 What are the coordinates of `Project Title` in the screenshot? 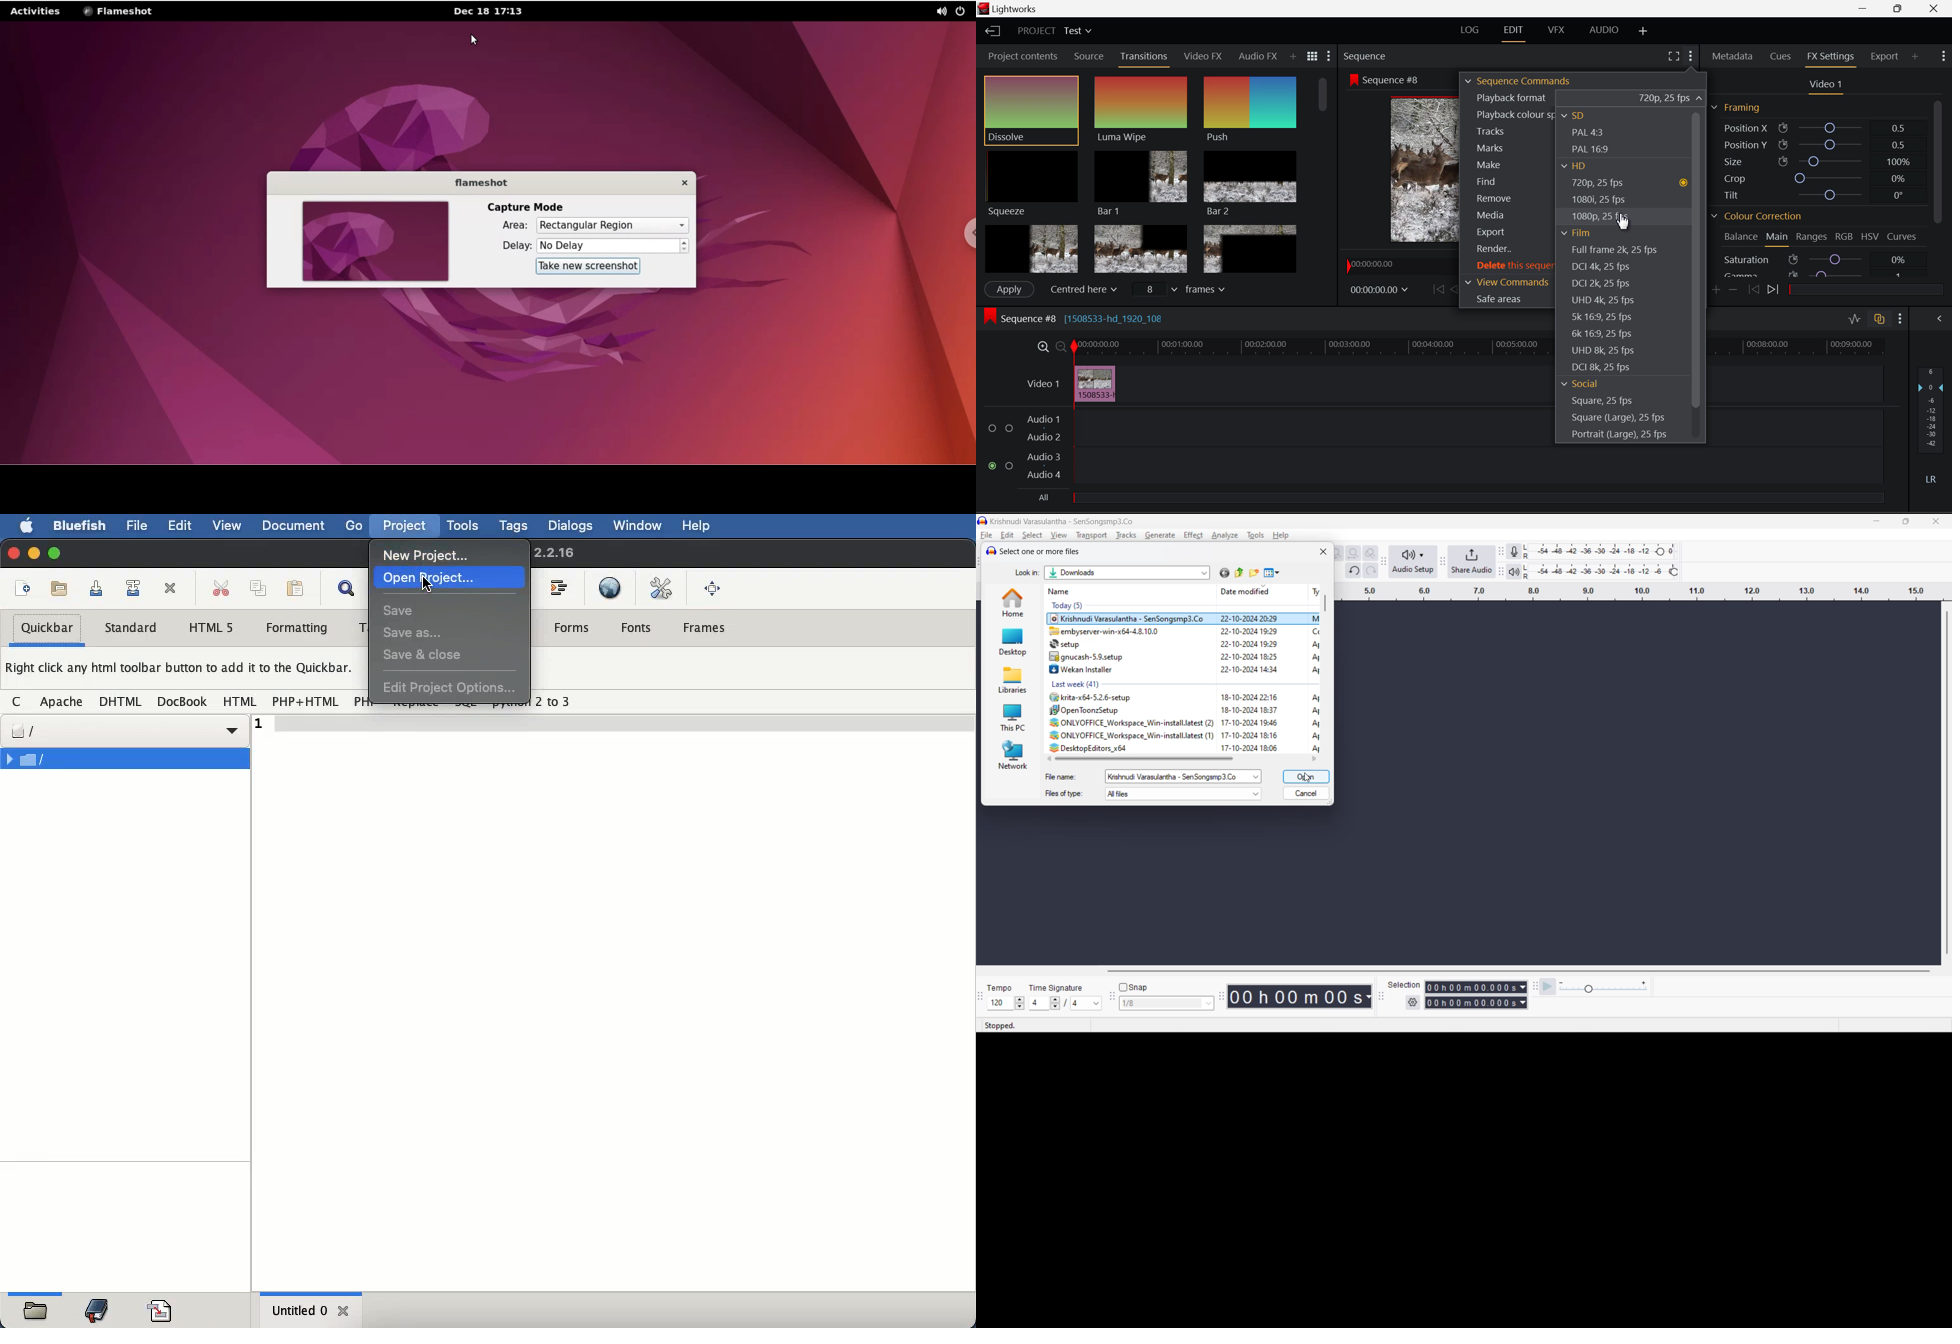 It's located at (1053, 30).